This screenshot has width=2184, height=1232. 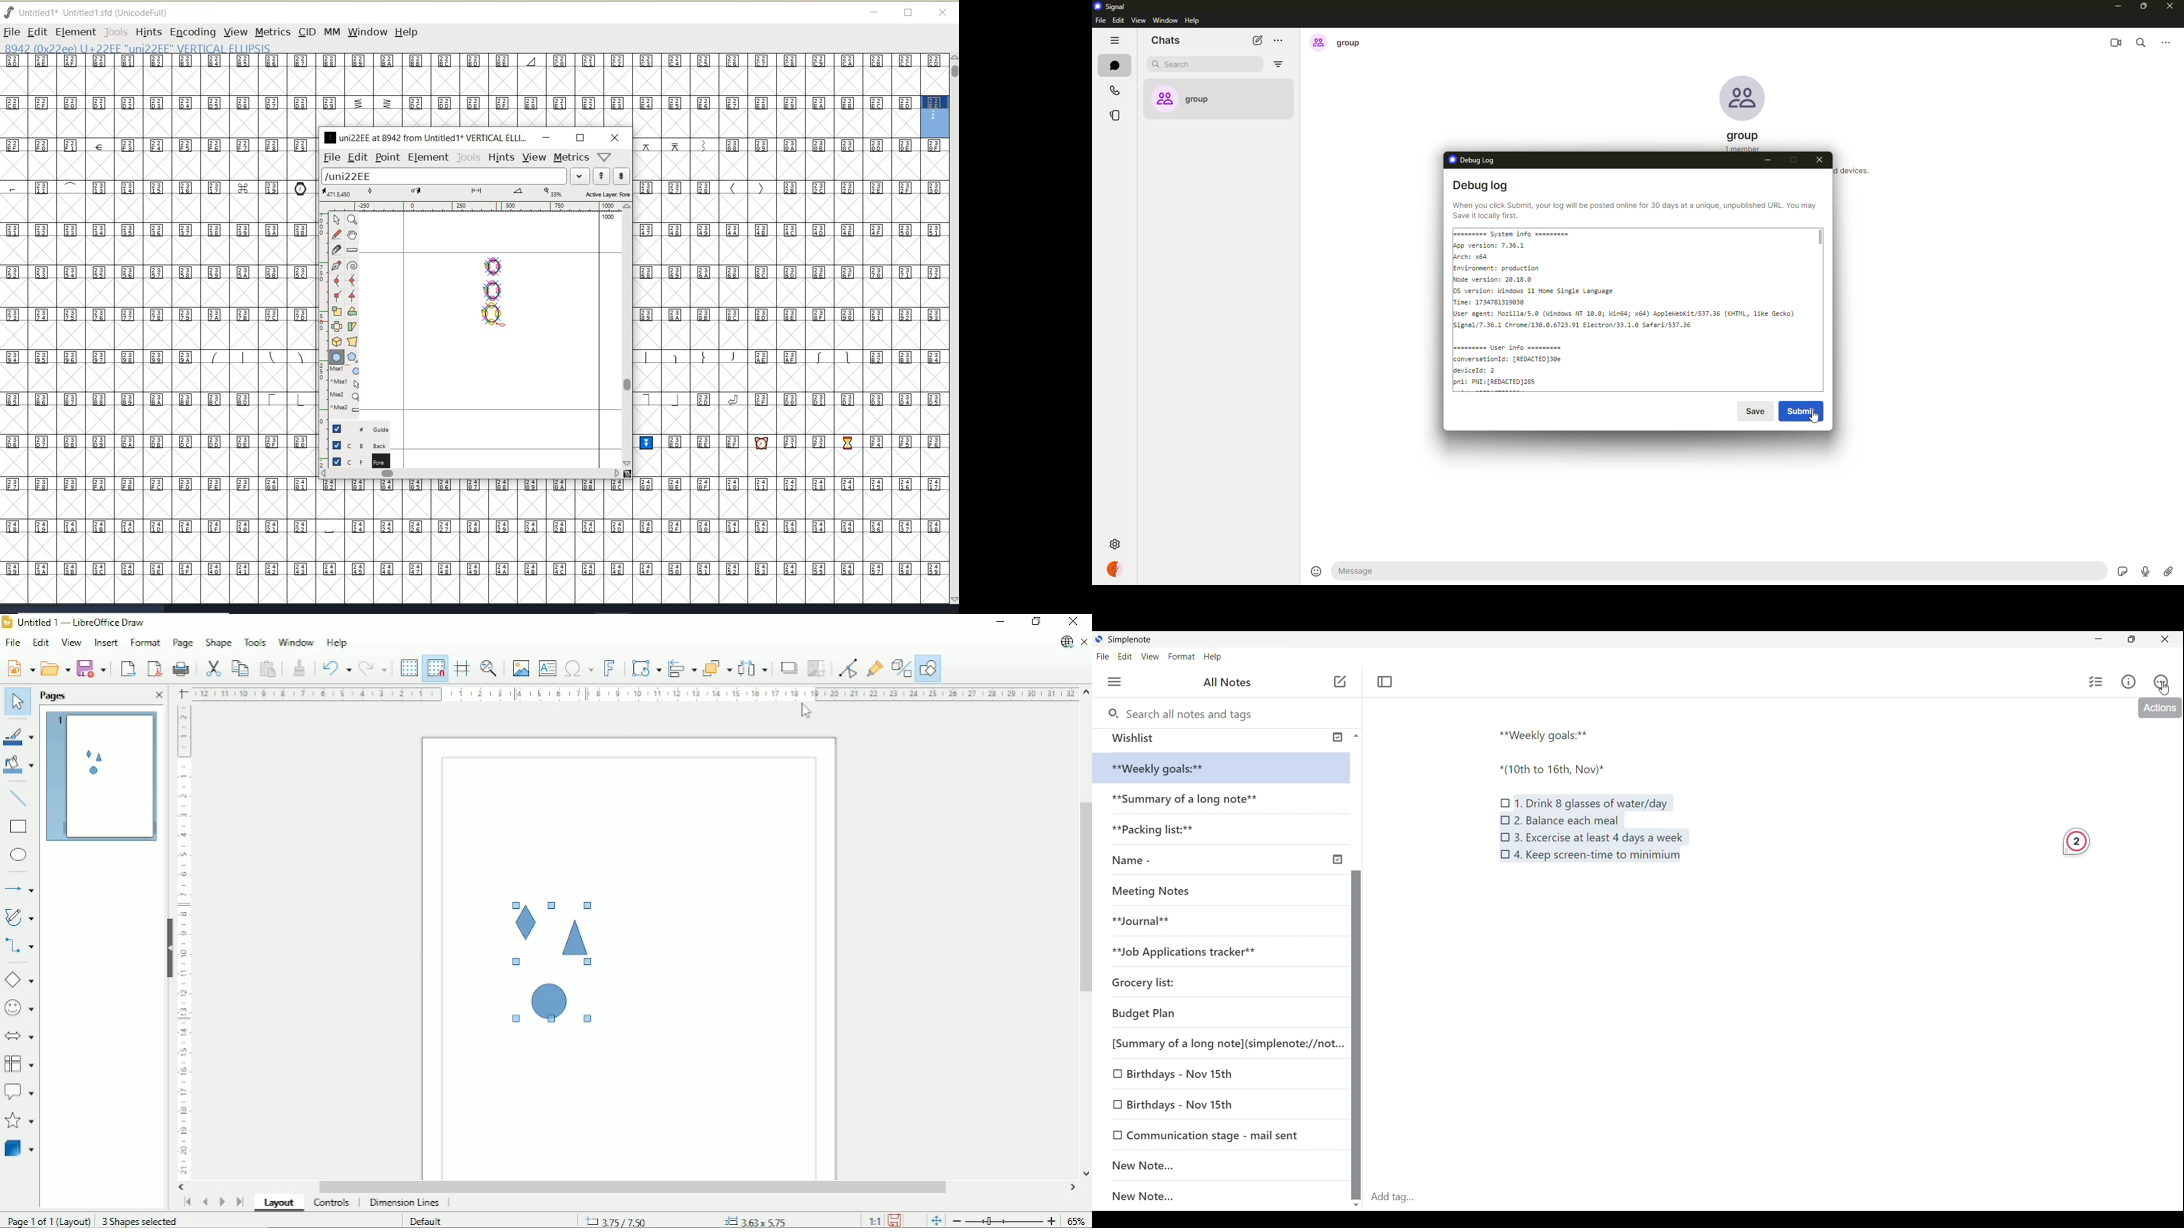 What do you see at coordinates (1137, 20) in the screenshot?
I see `view` at bounding box center [1137, 20].